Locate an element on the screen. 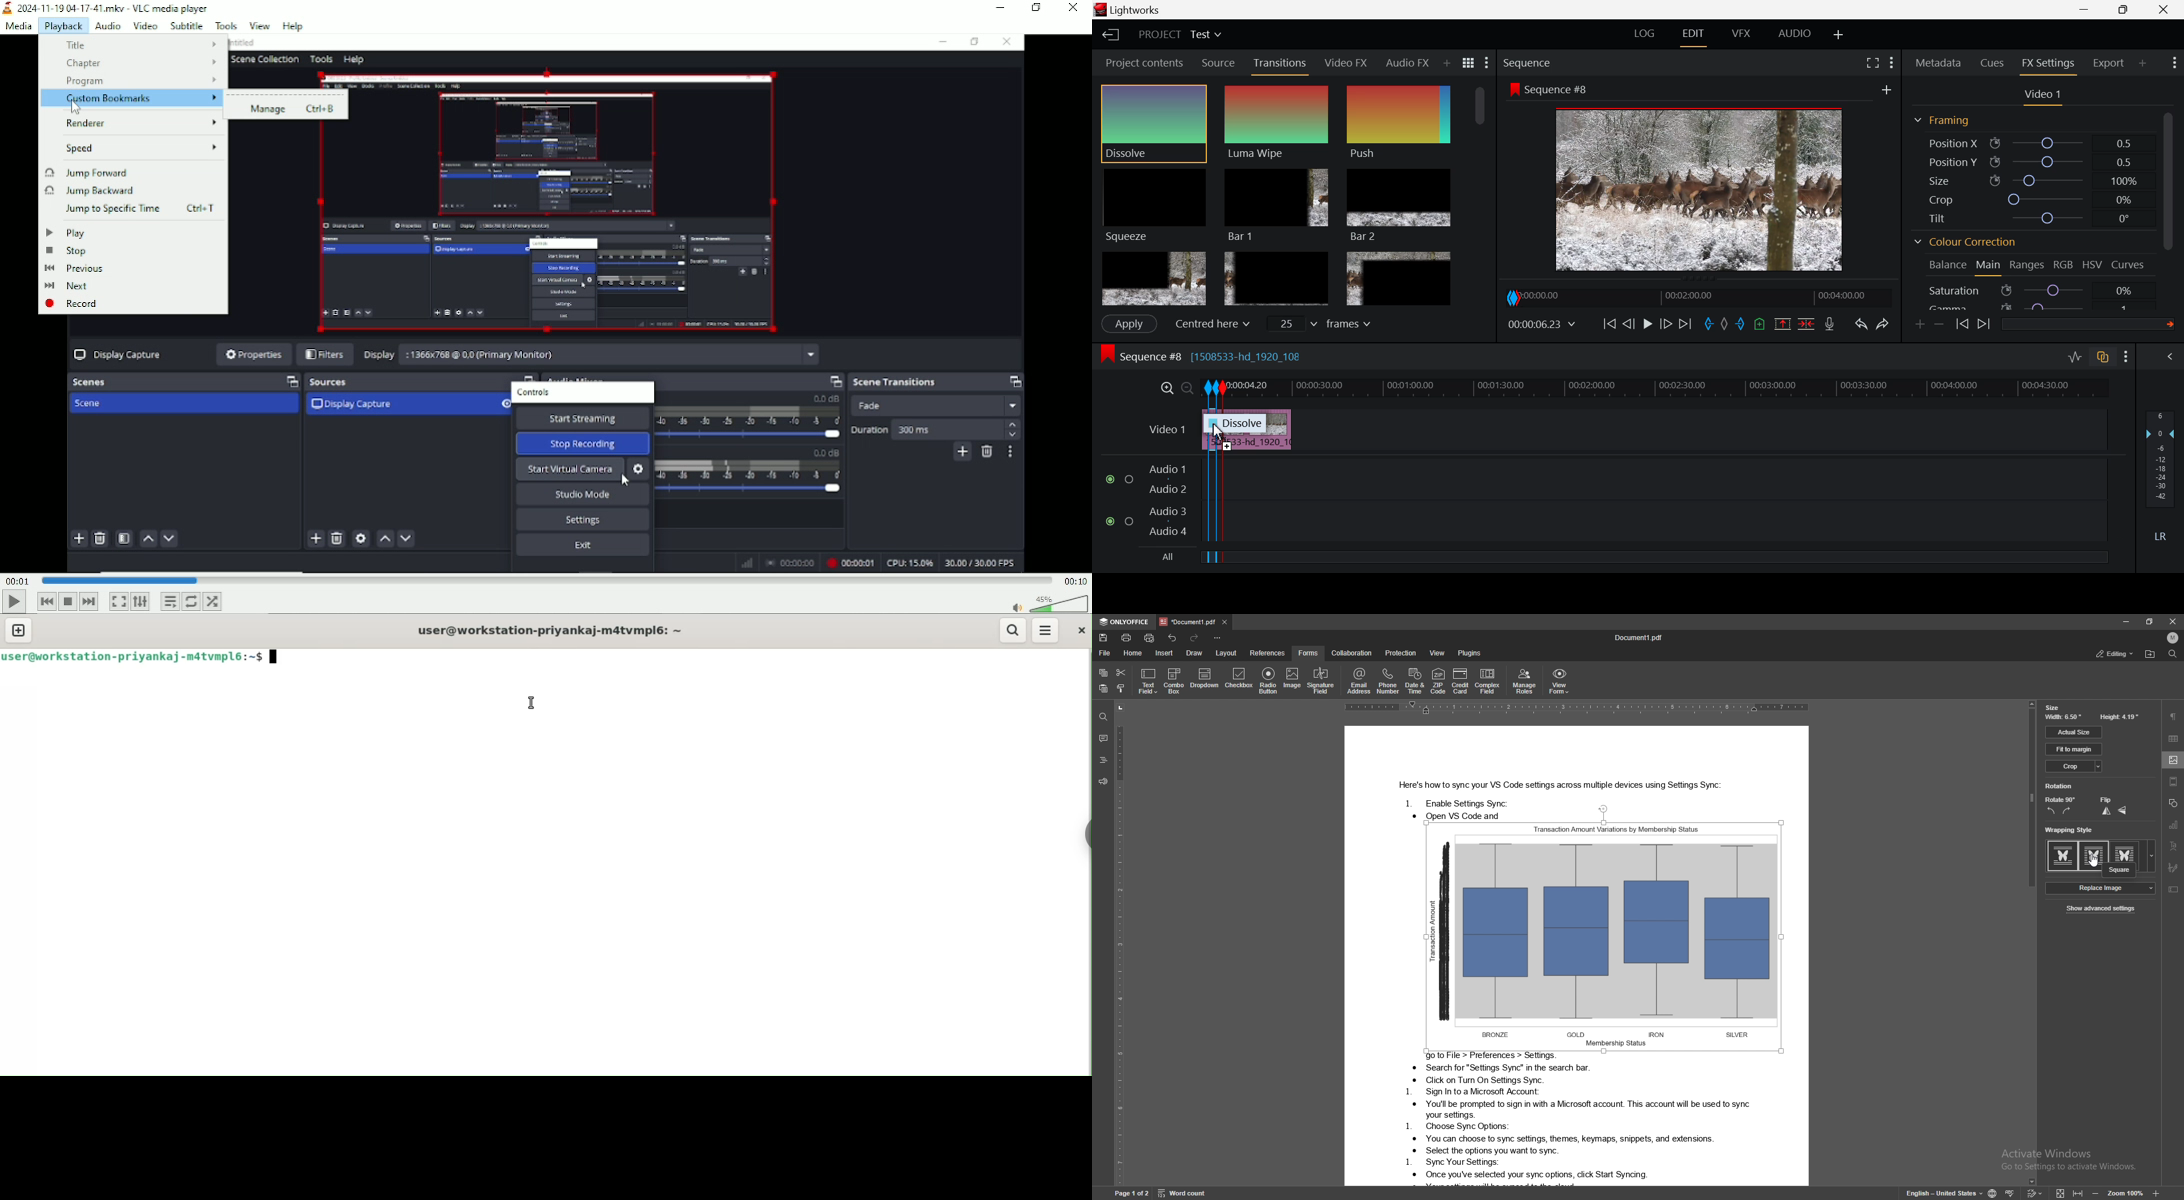  Close is located at coordinates (2161, 10).